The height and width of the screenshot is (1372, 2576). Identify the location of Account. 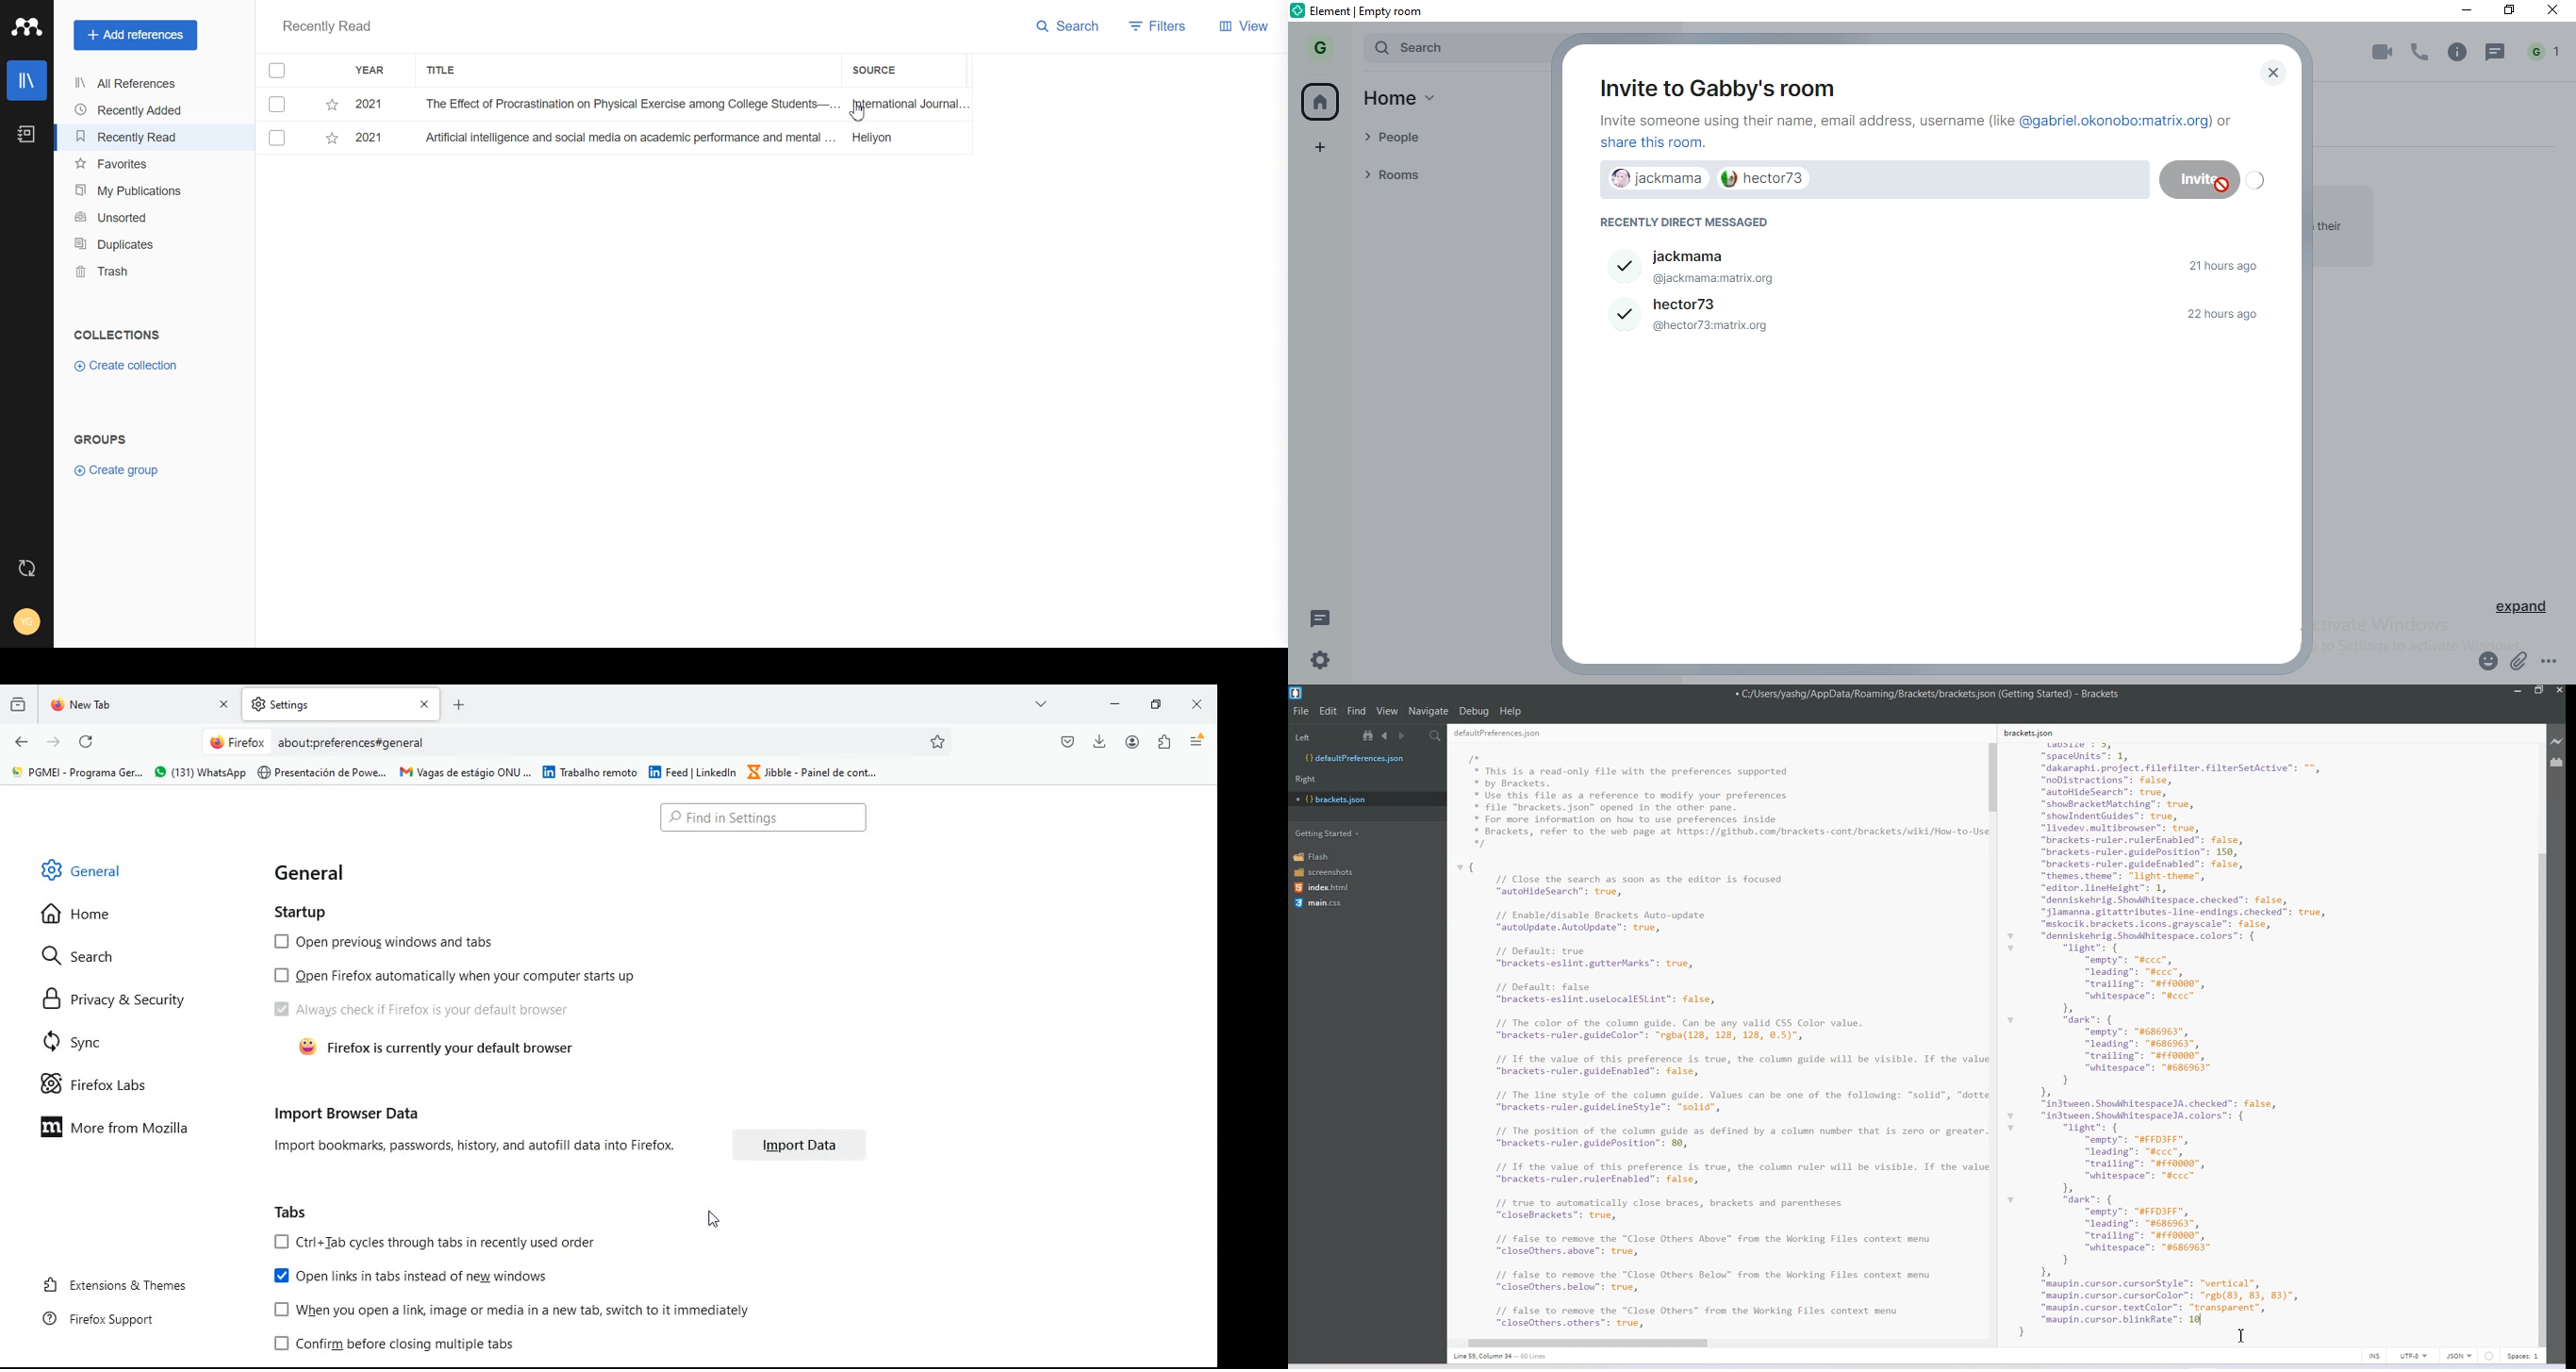
(28, 620).